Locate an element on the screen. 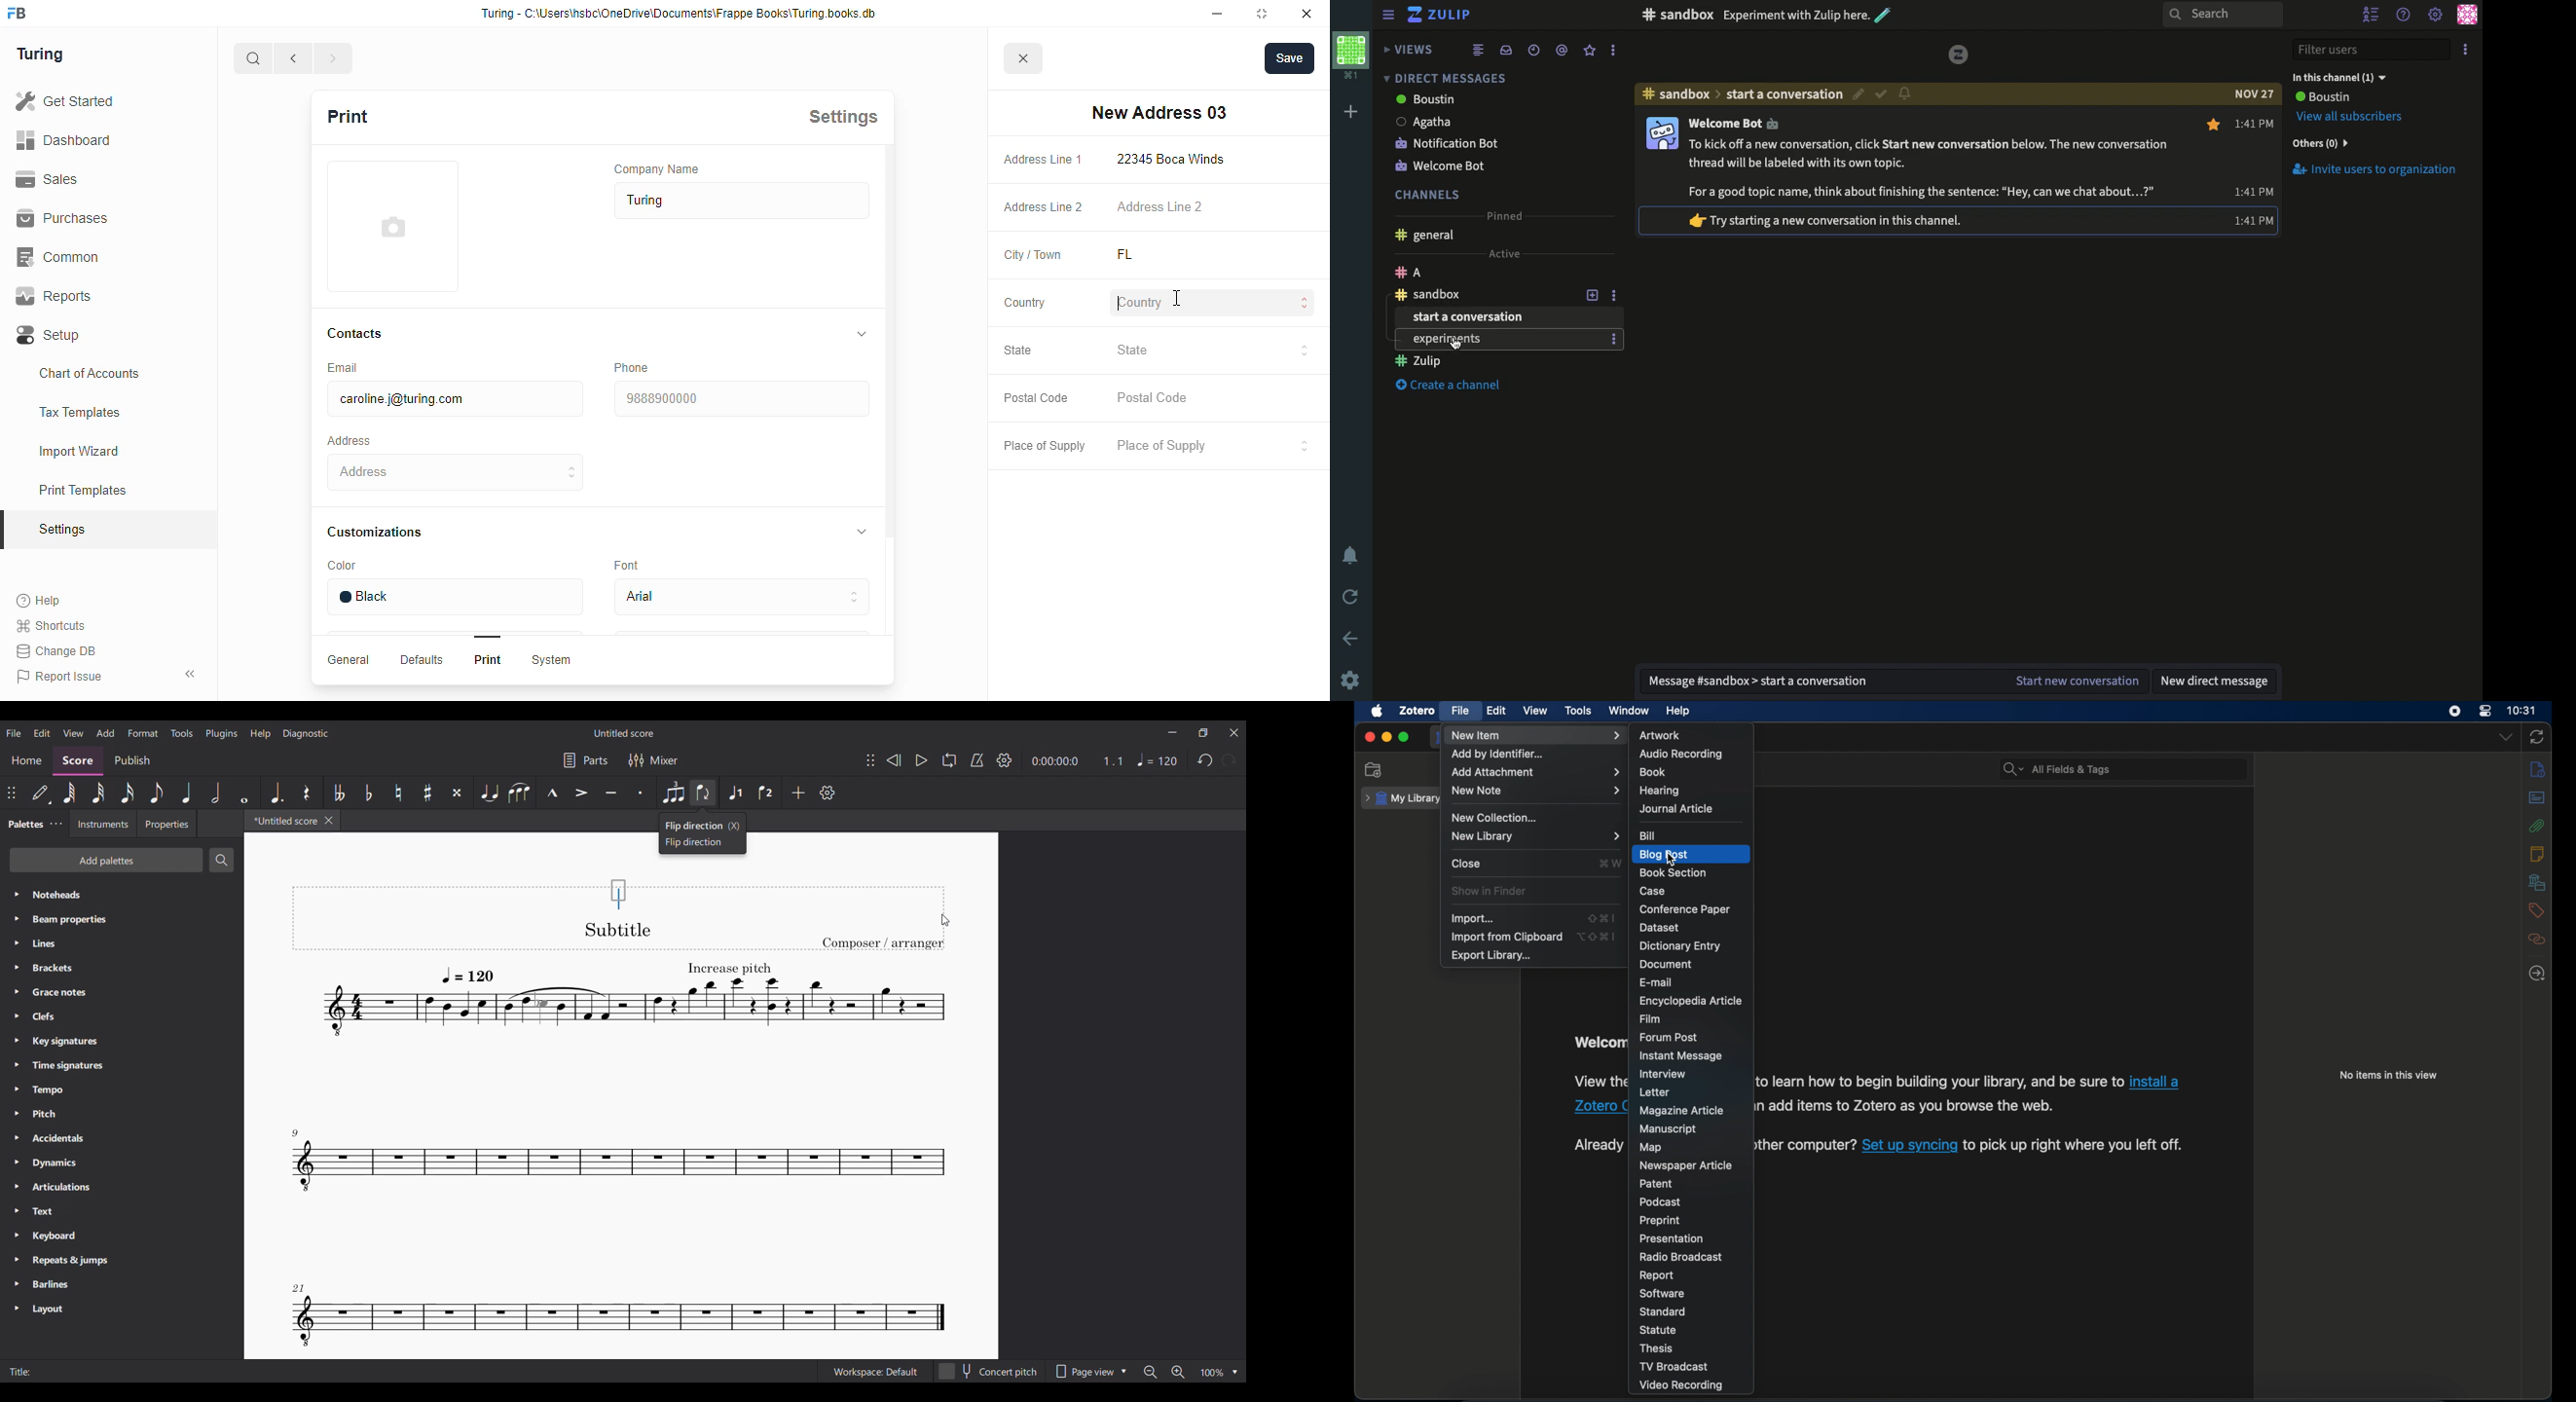  Options is located at coordinates (1612, 51).